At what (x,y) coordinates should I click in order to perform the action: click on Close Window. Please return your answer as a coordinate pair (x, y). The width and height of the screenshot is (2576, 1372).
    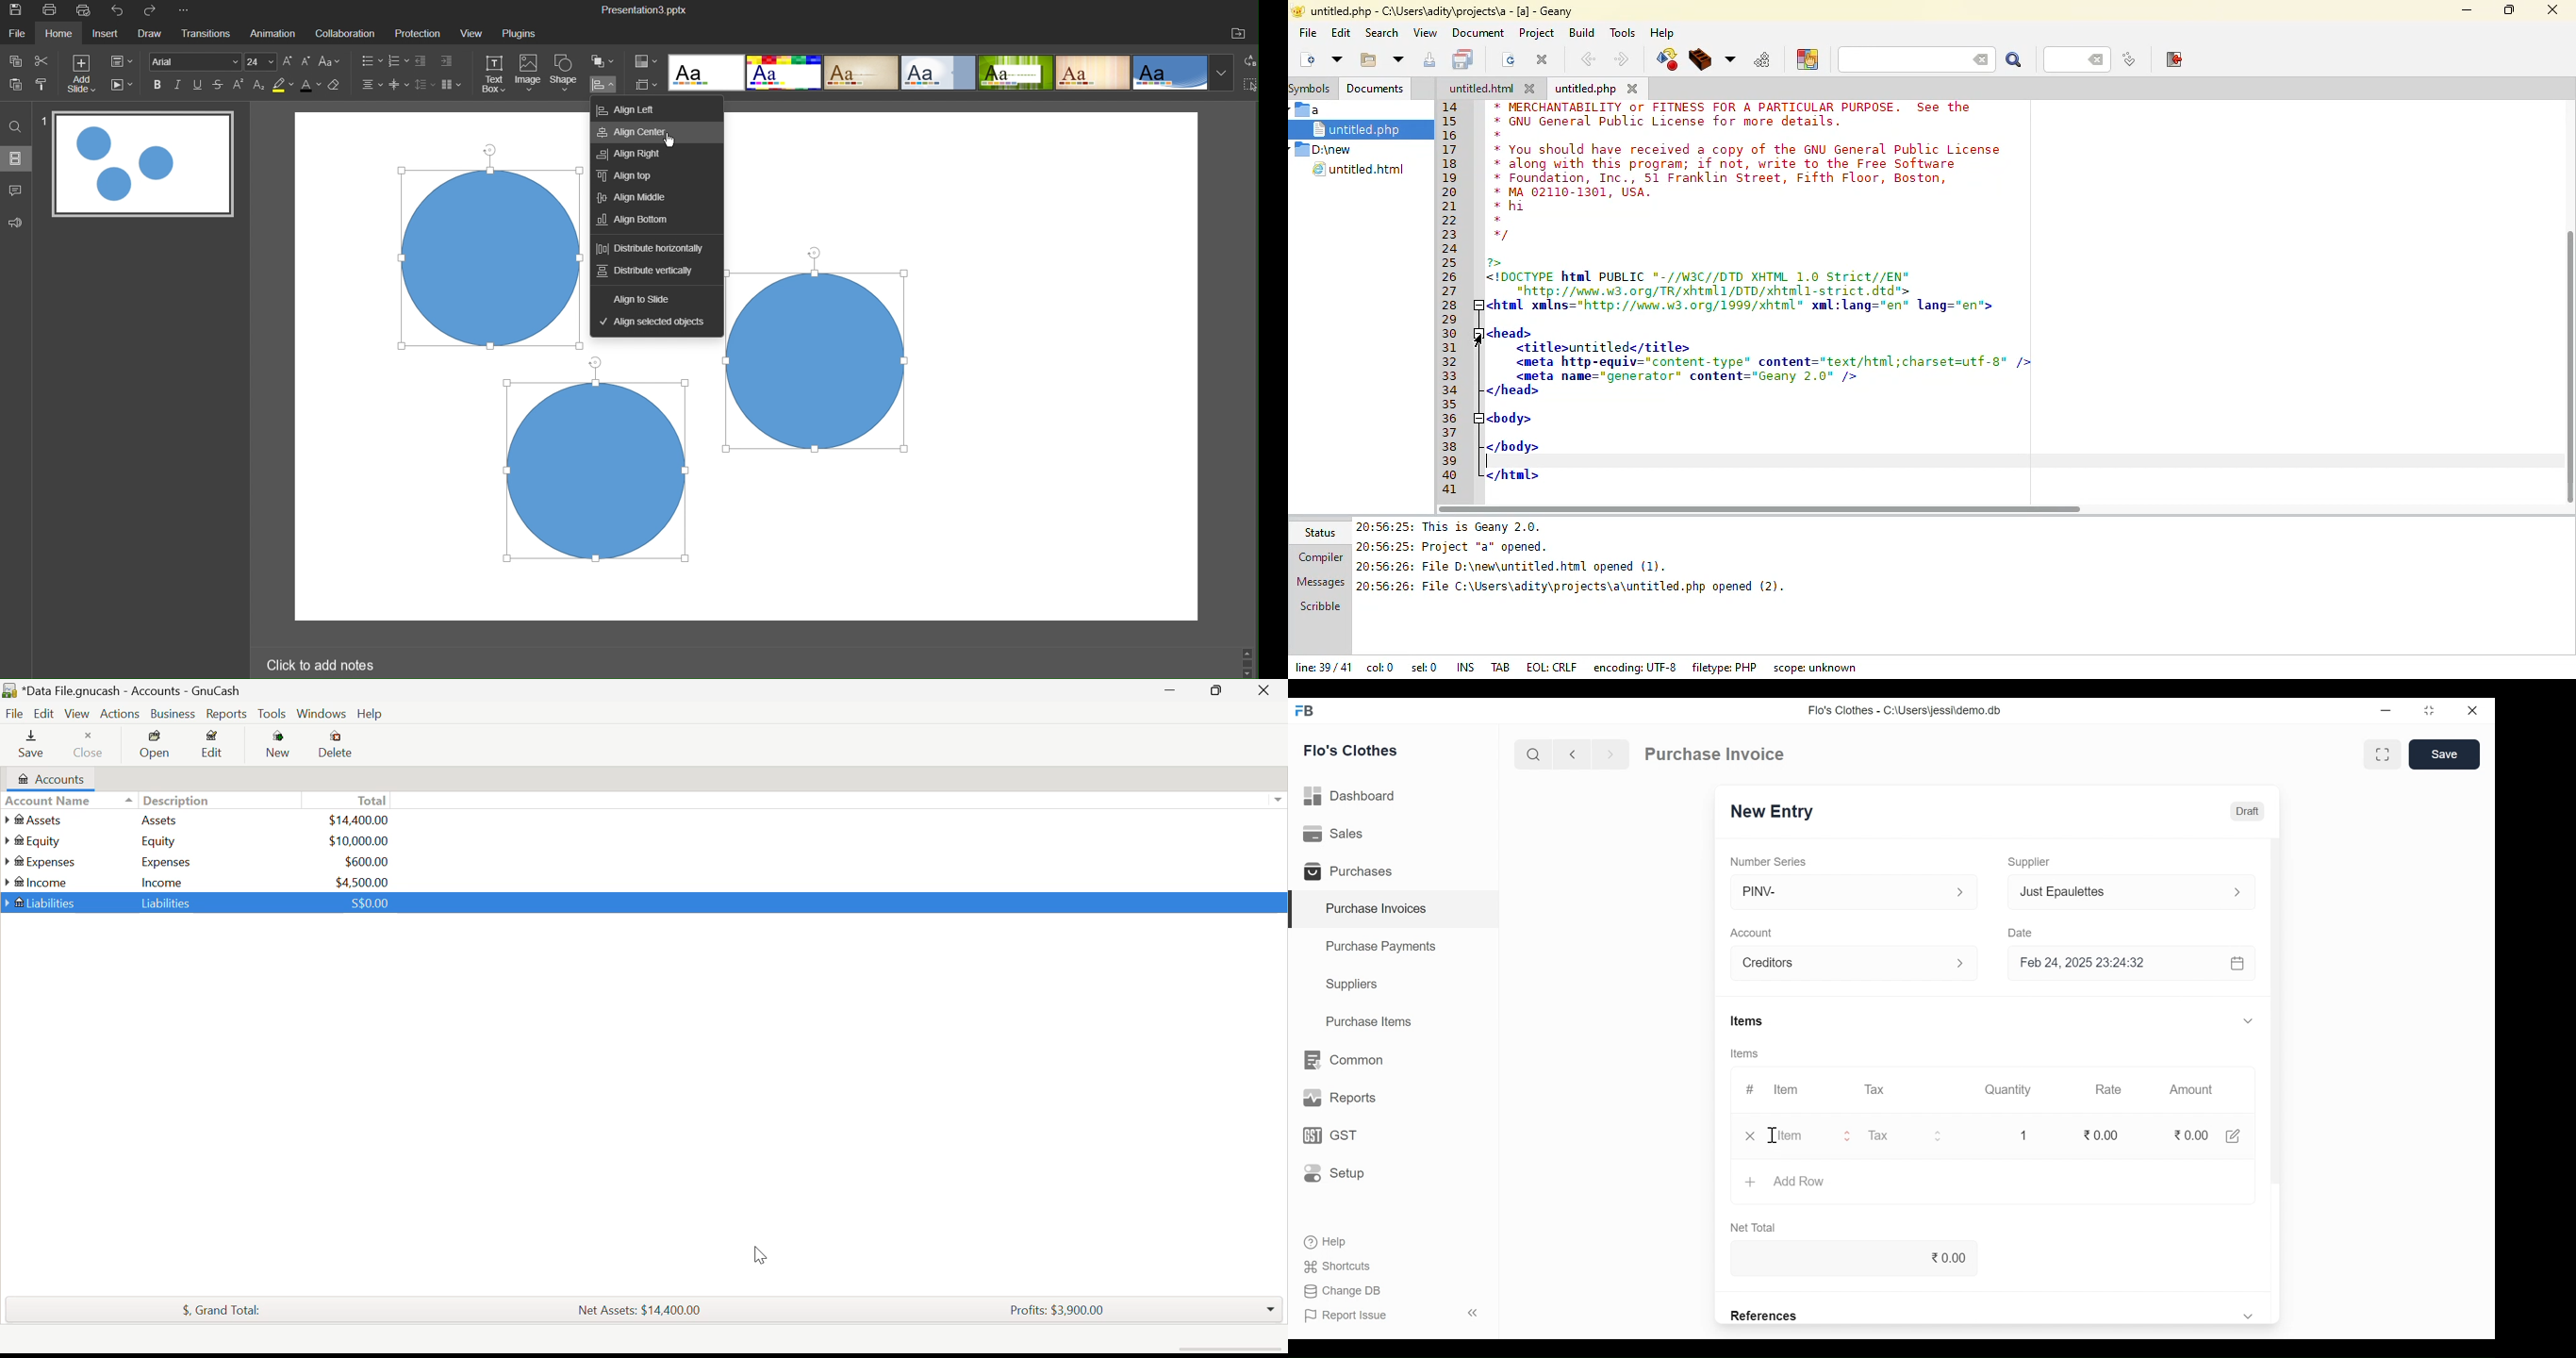
    Looking at the image, I should click on (1268, 690).